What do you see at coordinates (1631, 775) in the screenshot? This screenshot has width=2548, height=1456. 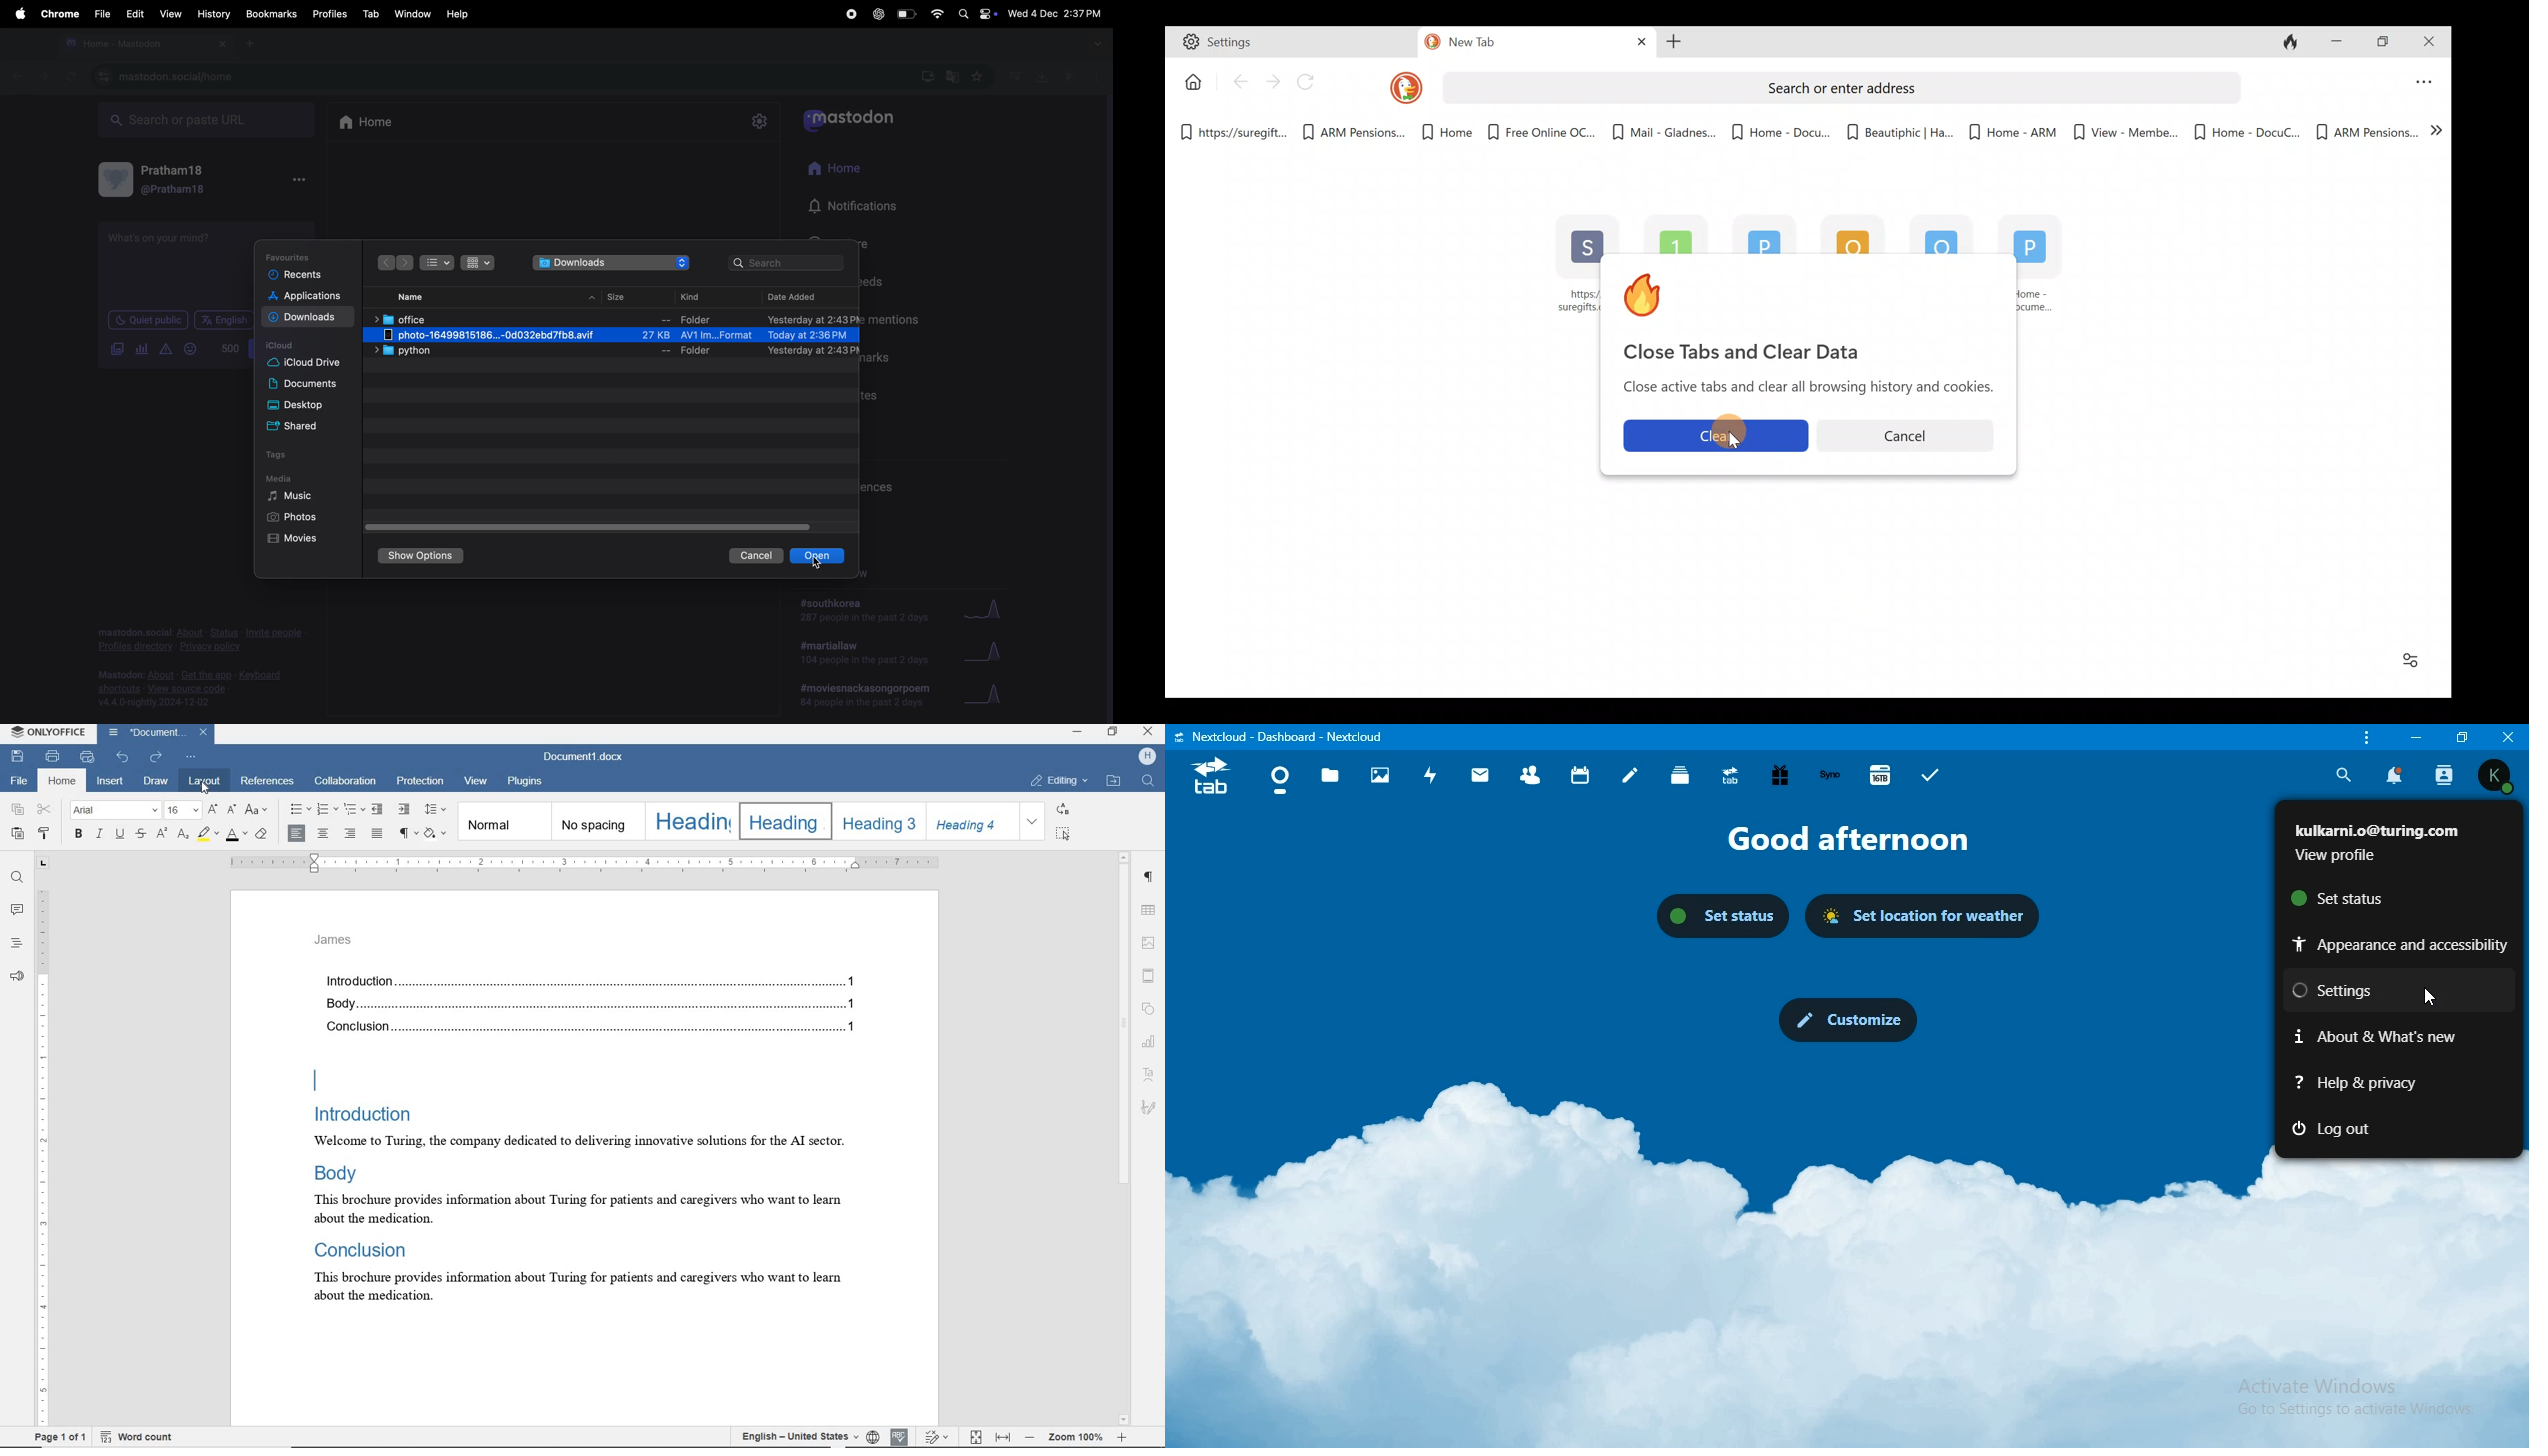 I see `notes` at bounding box center [1631, 775].